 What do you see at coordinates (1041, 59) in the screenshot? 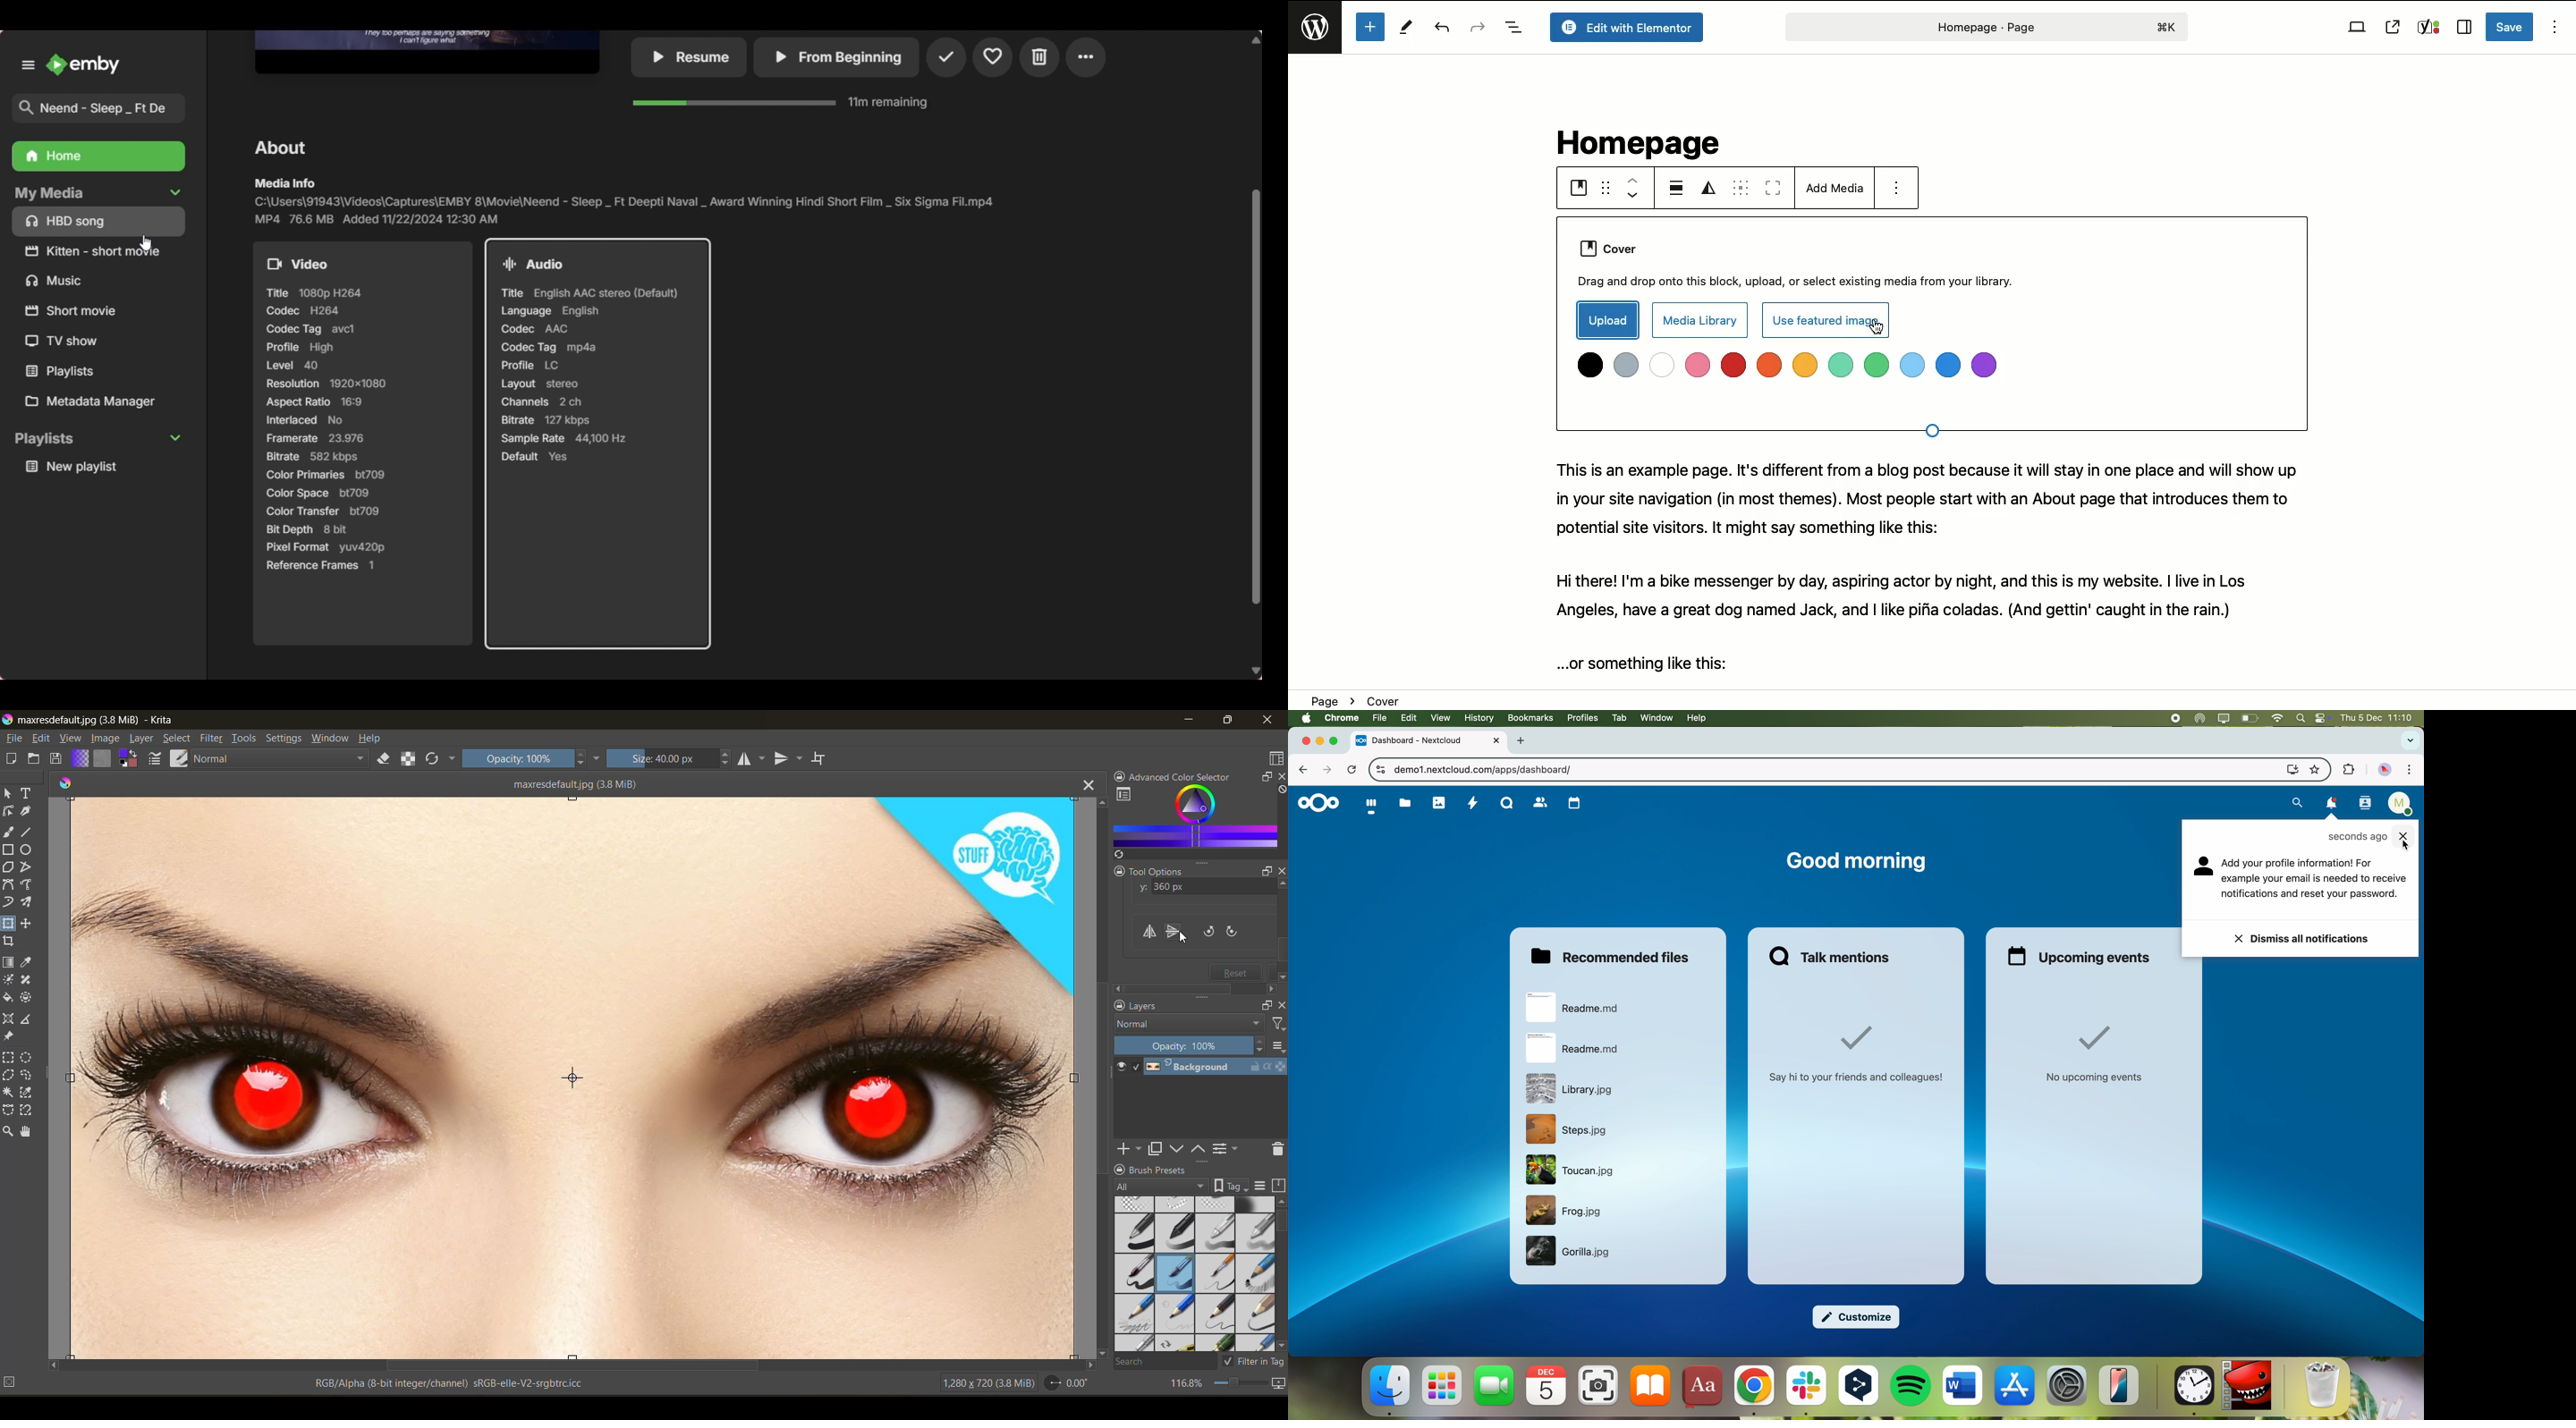
I see `` at bounding box center [1041, 59].